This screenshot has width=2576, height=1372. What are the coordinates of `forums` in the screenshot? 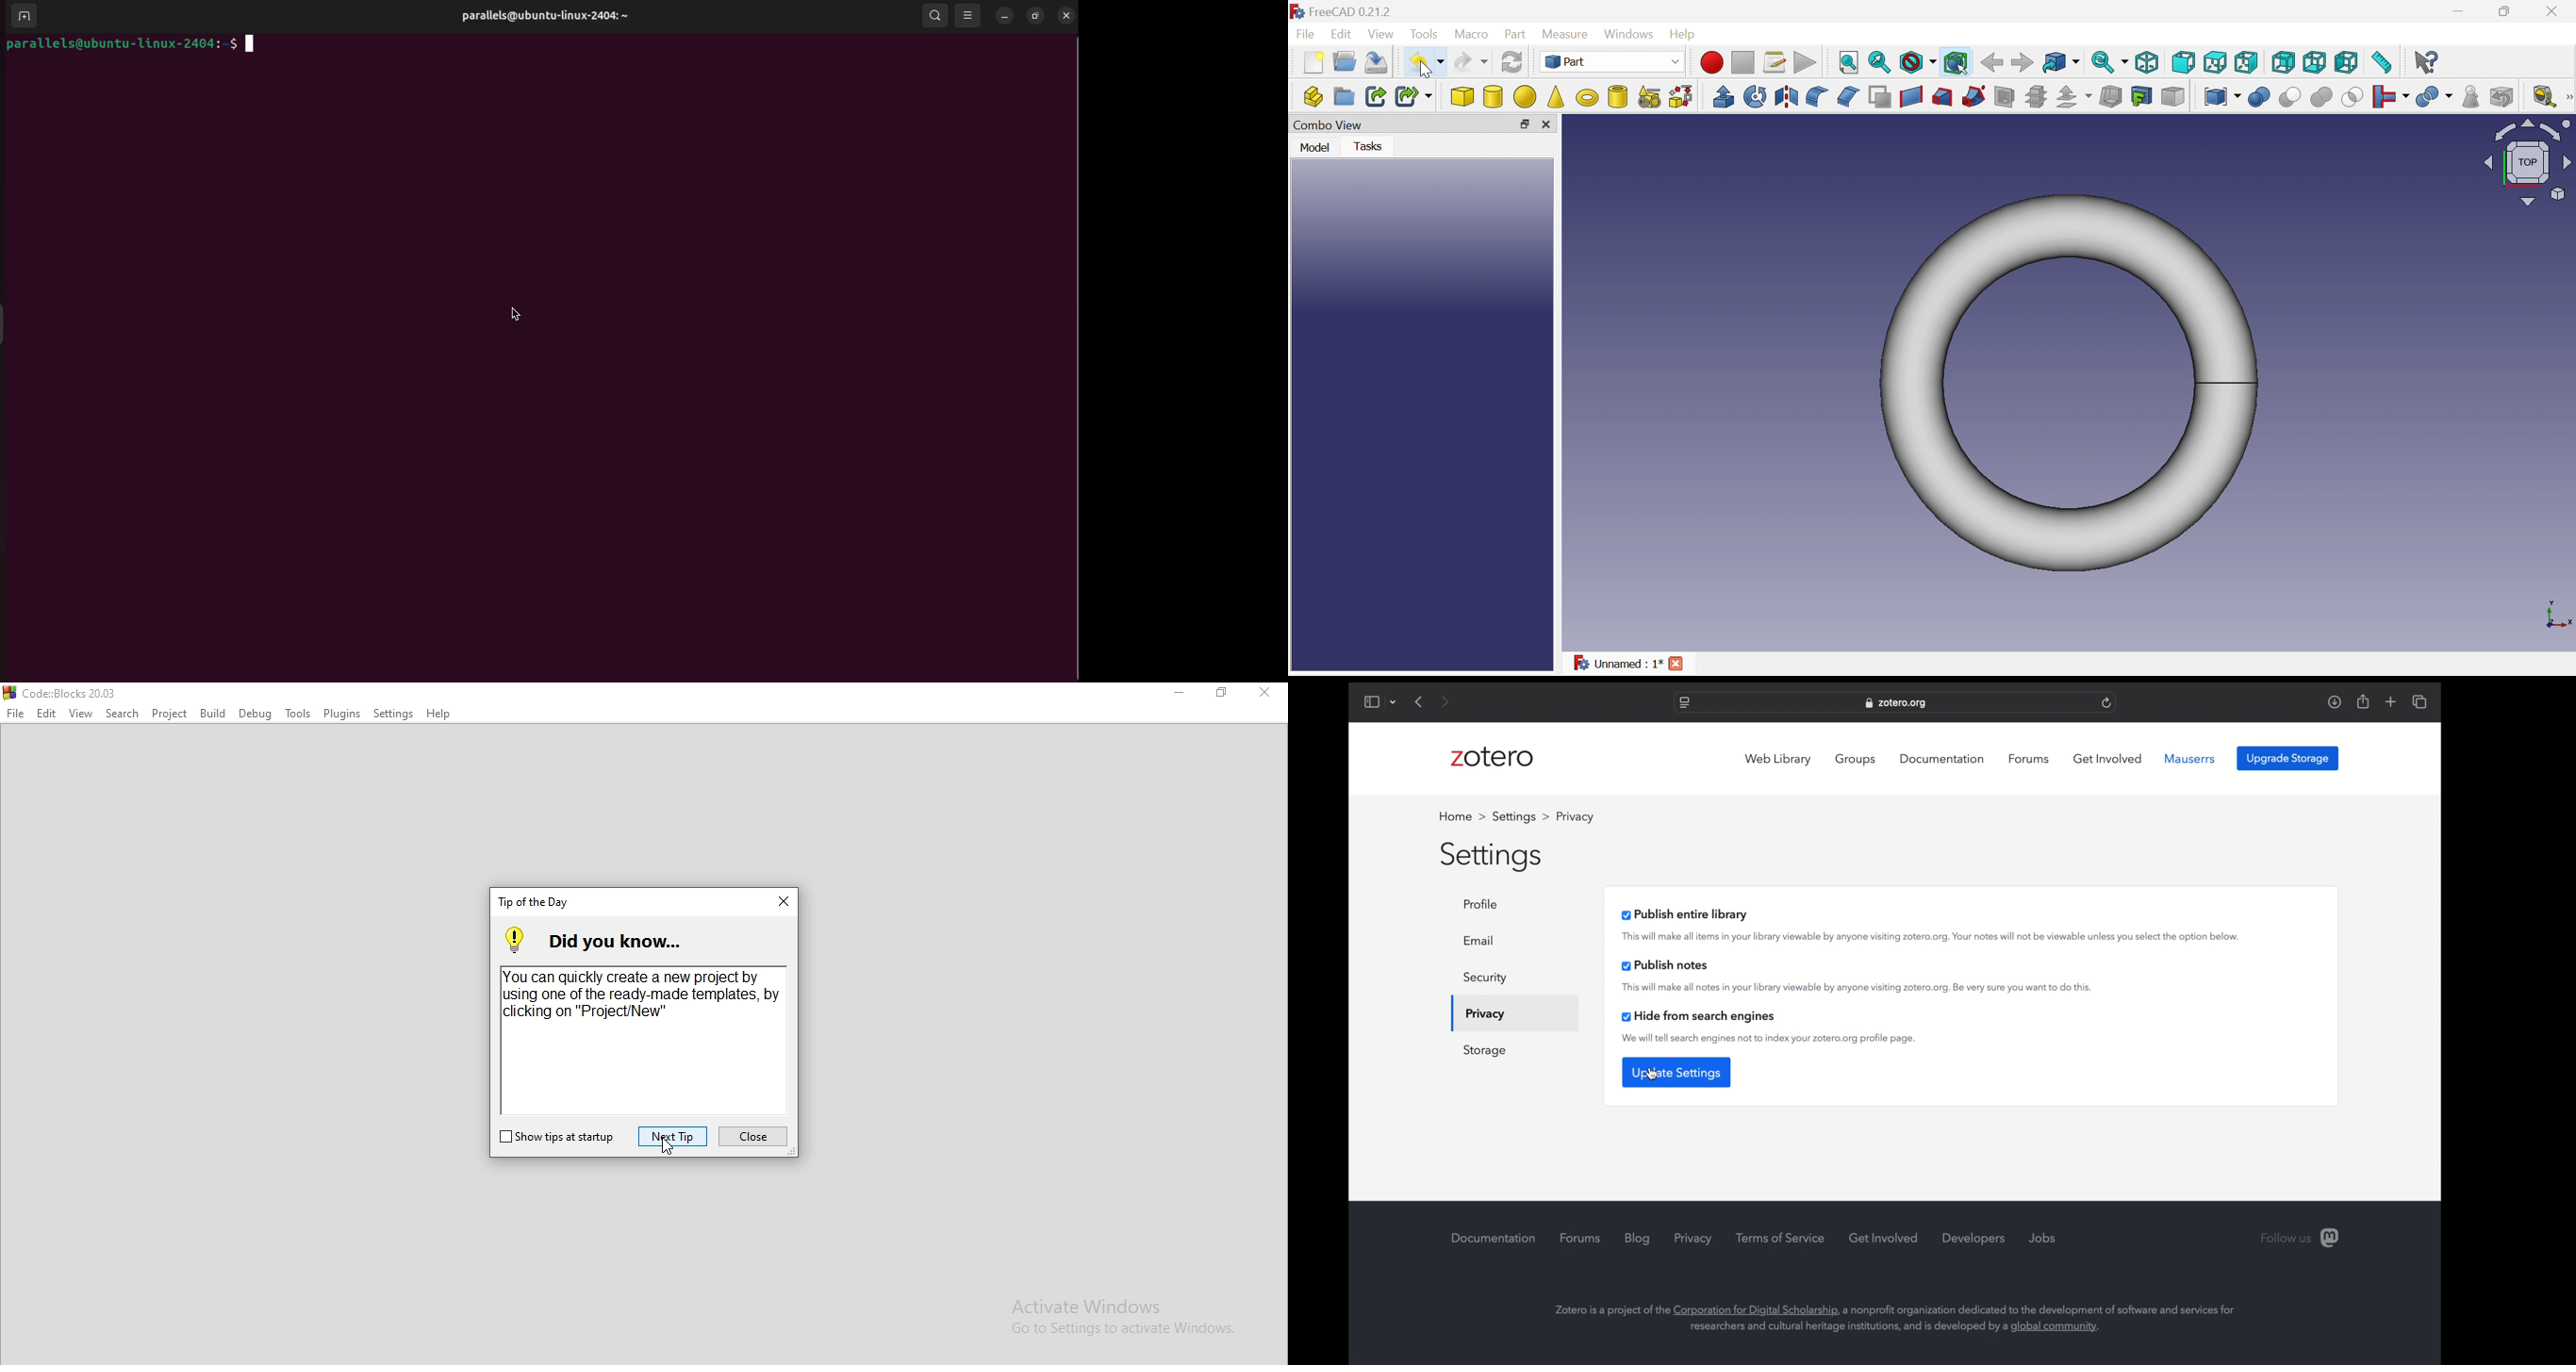 It's located at (1579, 1238).